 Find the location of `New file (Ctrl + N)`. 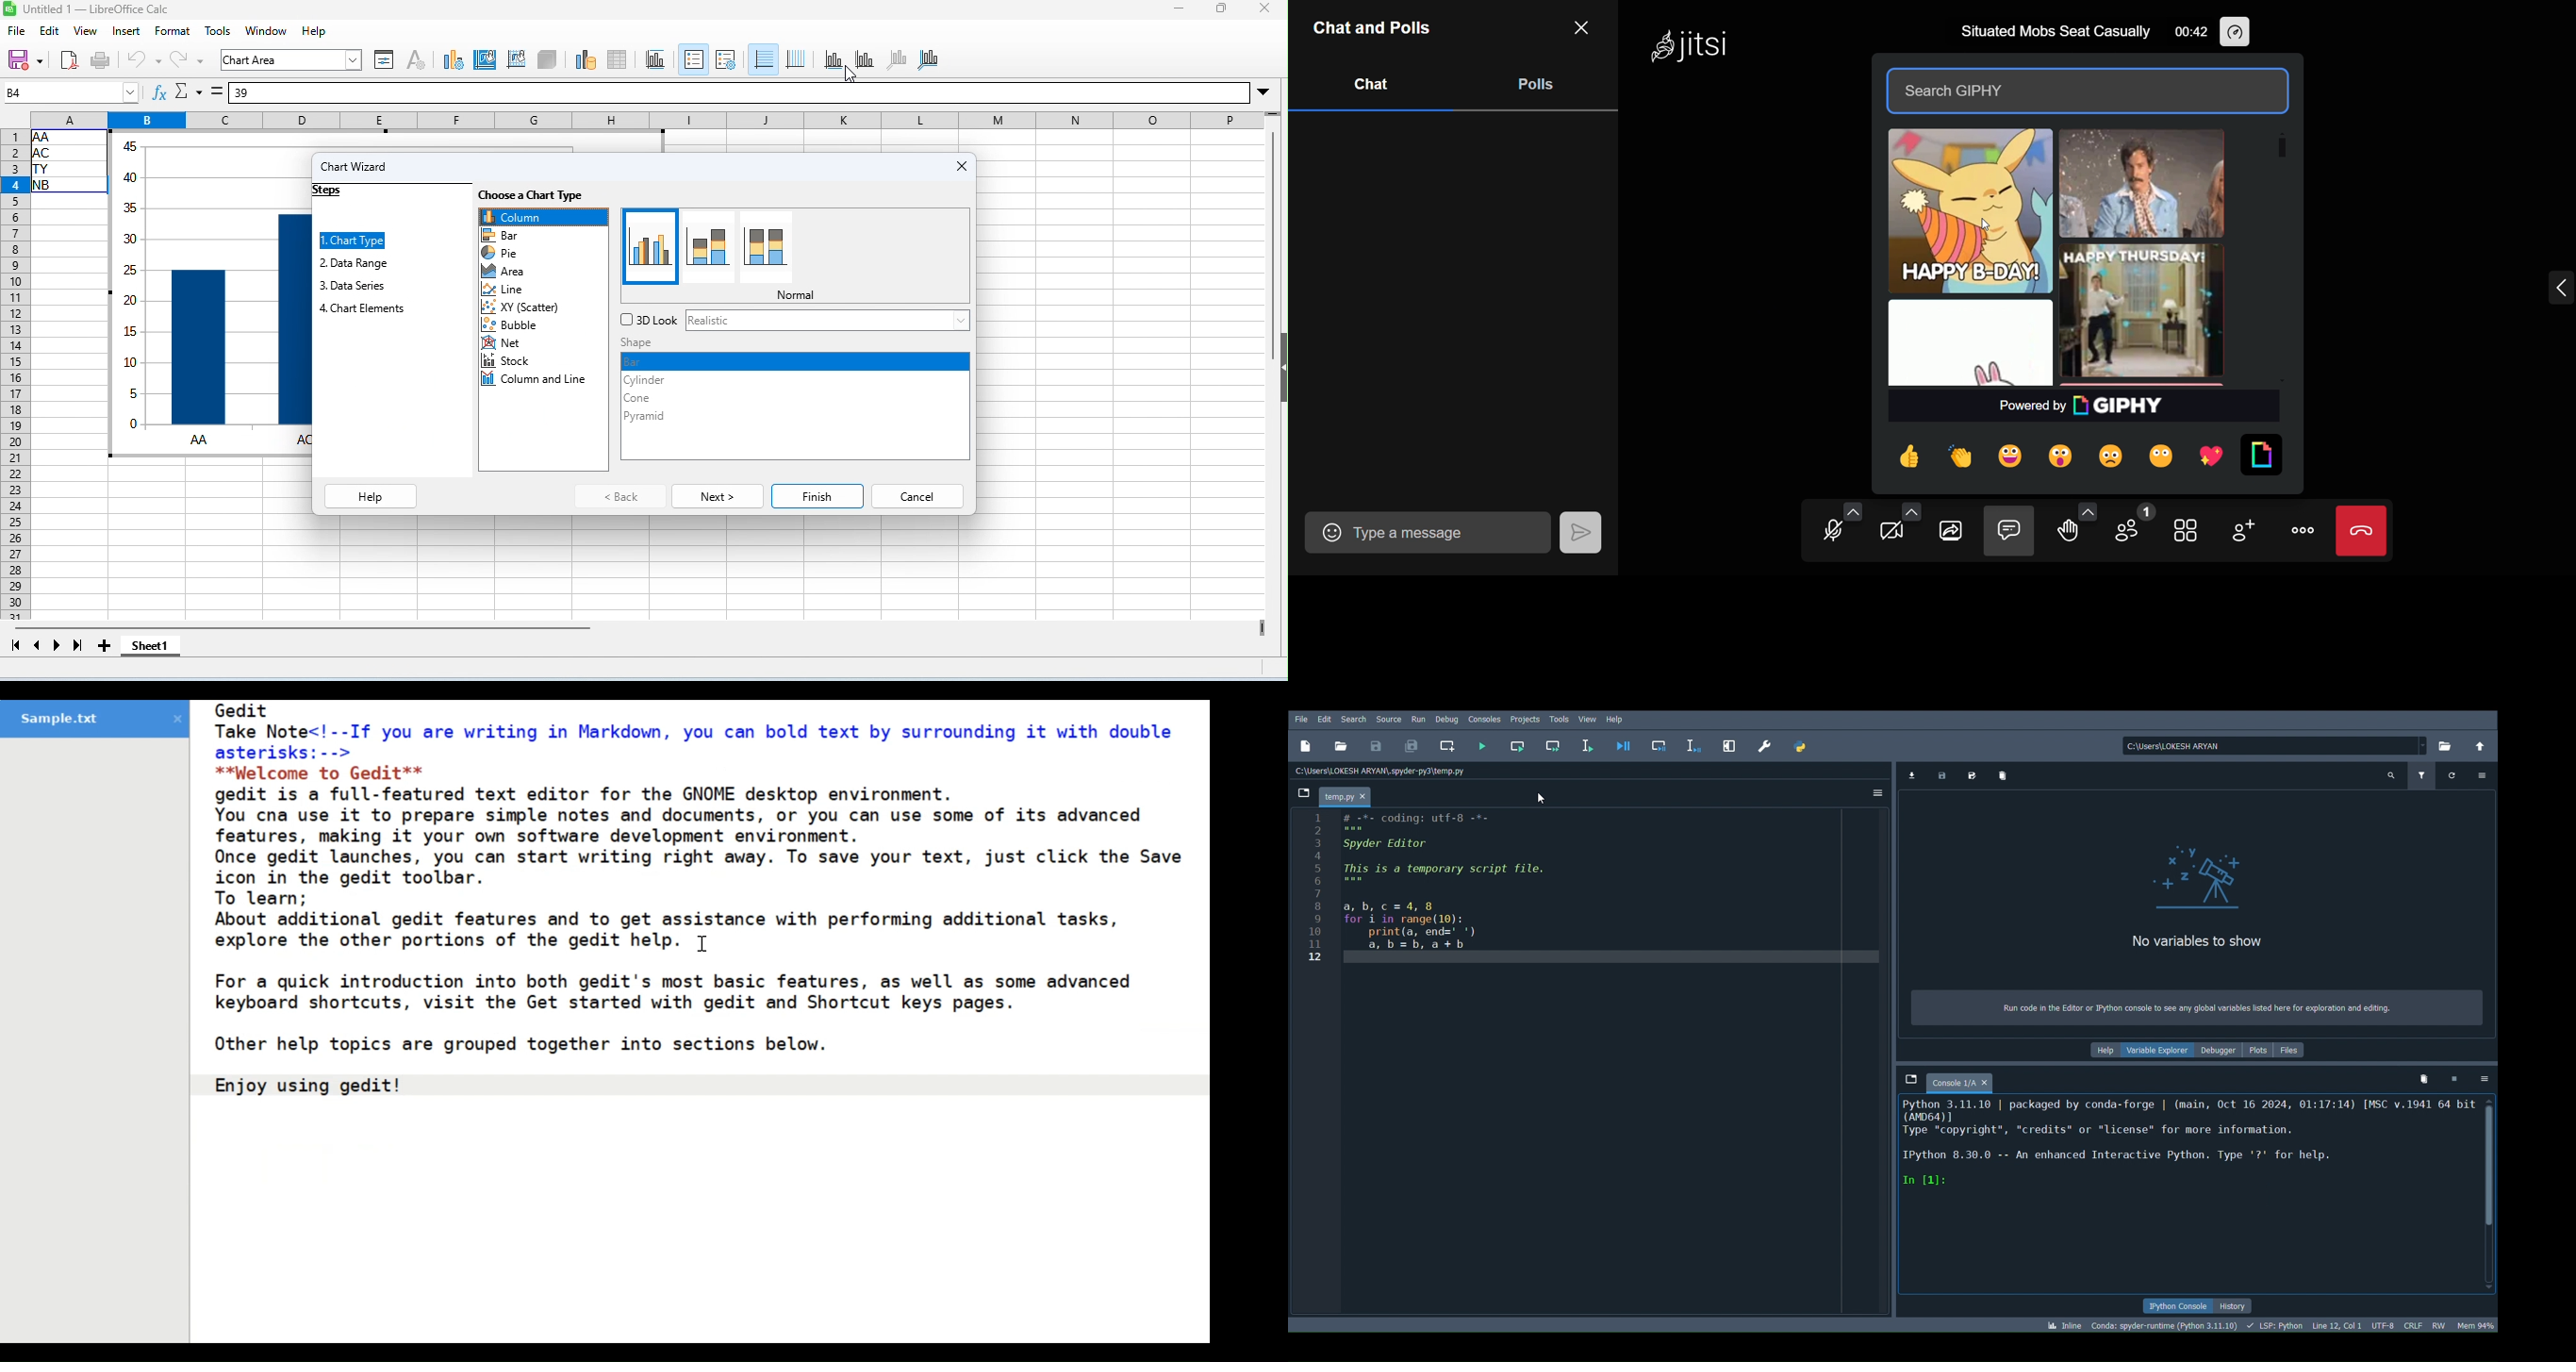

New file (Ctrl + N) is located at coordinates (1308, 744).